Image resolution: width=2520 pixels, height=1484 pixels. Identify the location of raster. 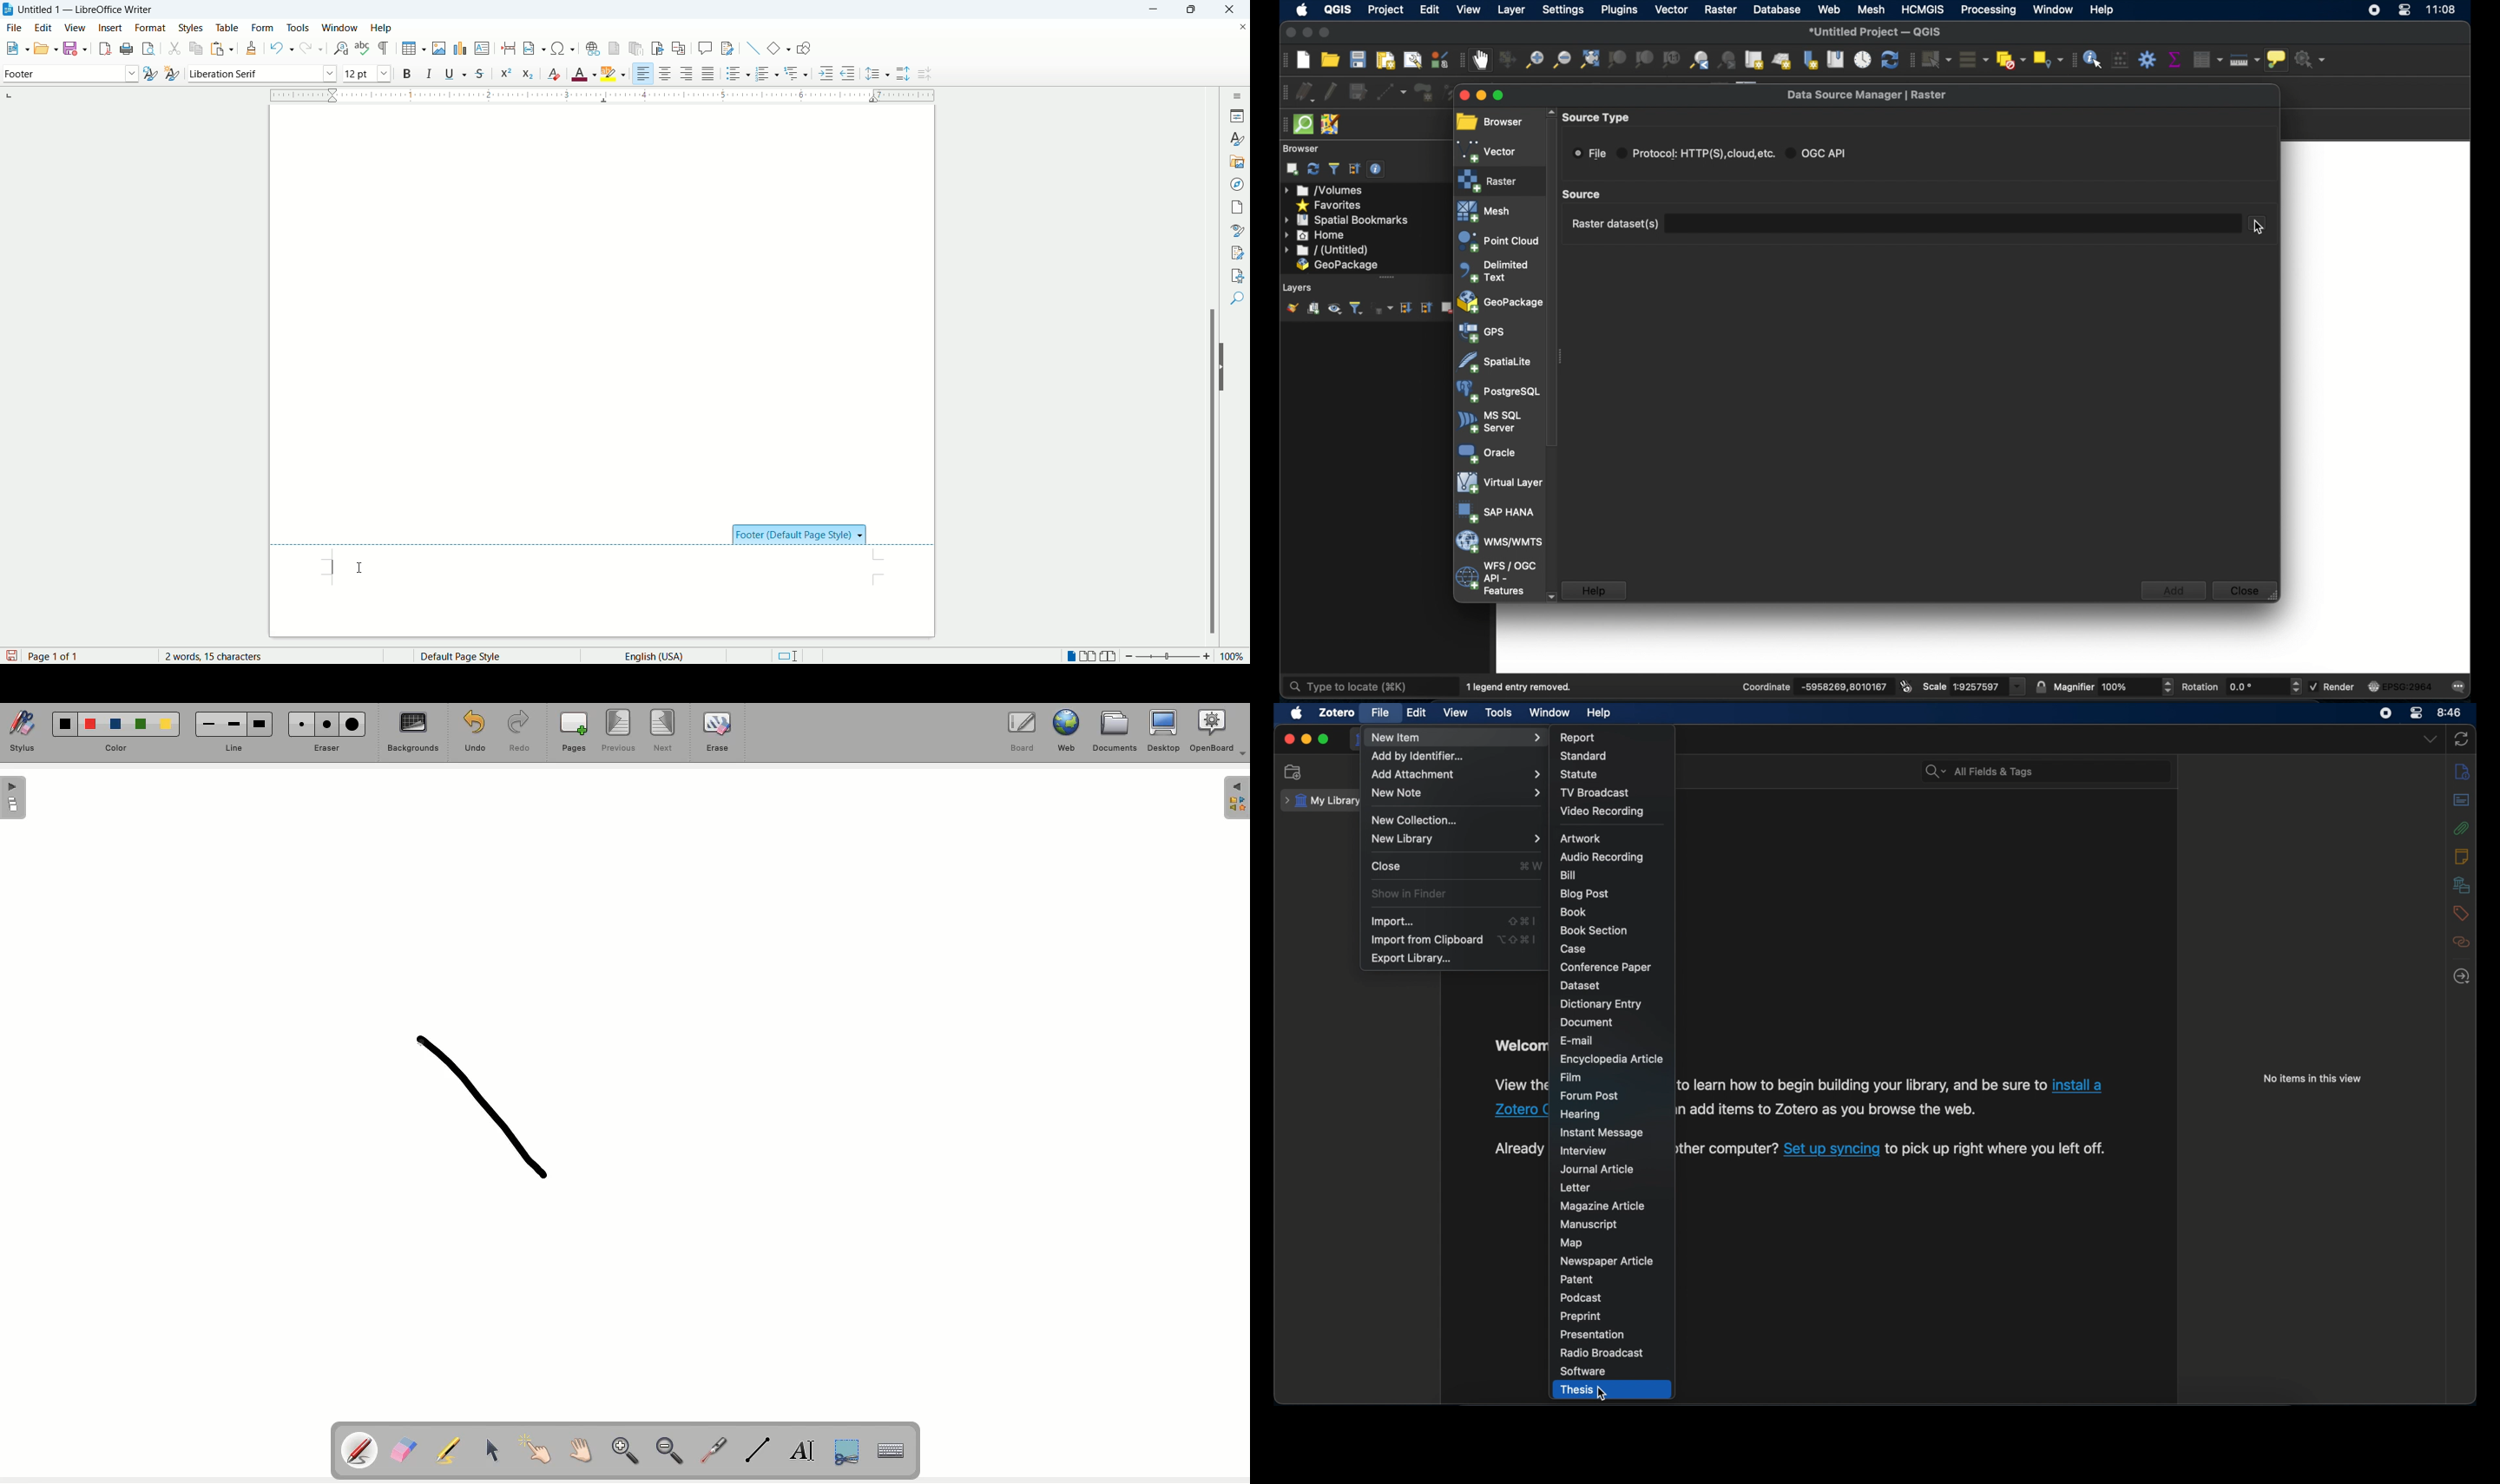
(1491, 180).